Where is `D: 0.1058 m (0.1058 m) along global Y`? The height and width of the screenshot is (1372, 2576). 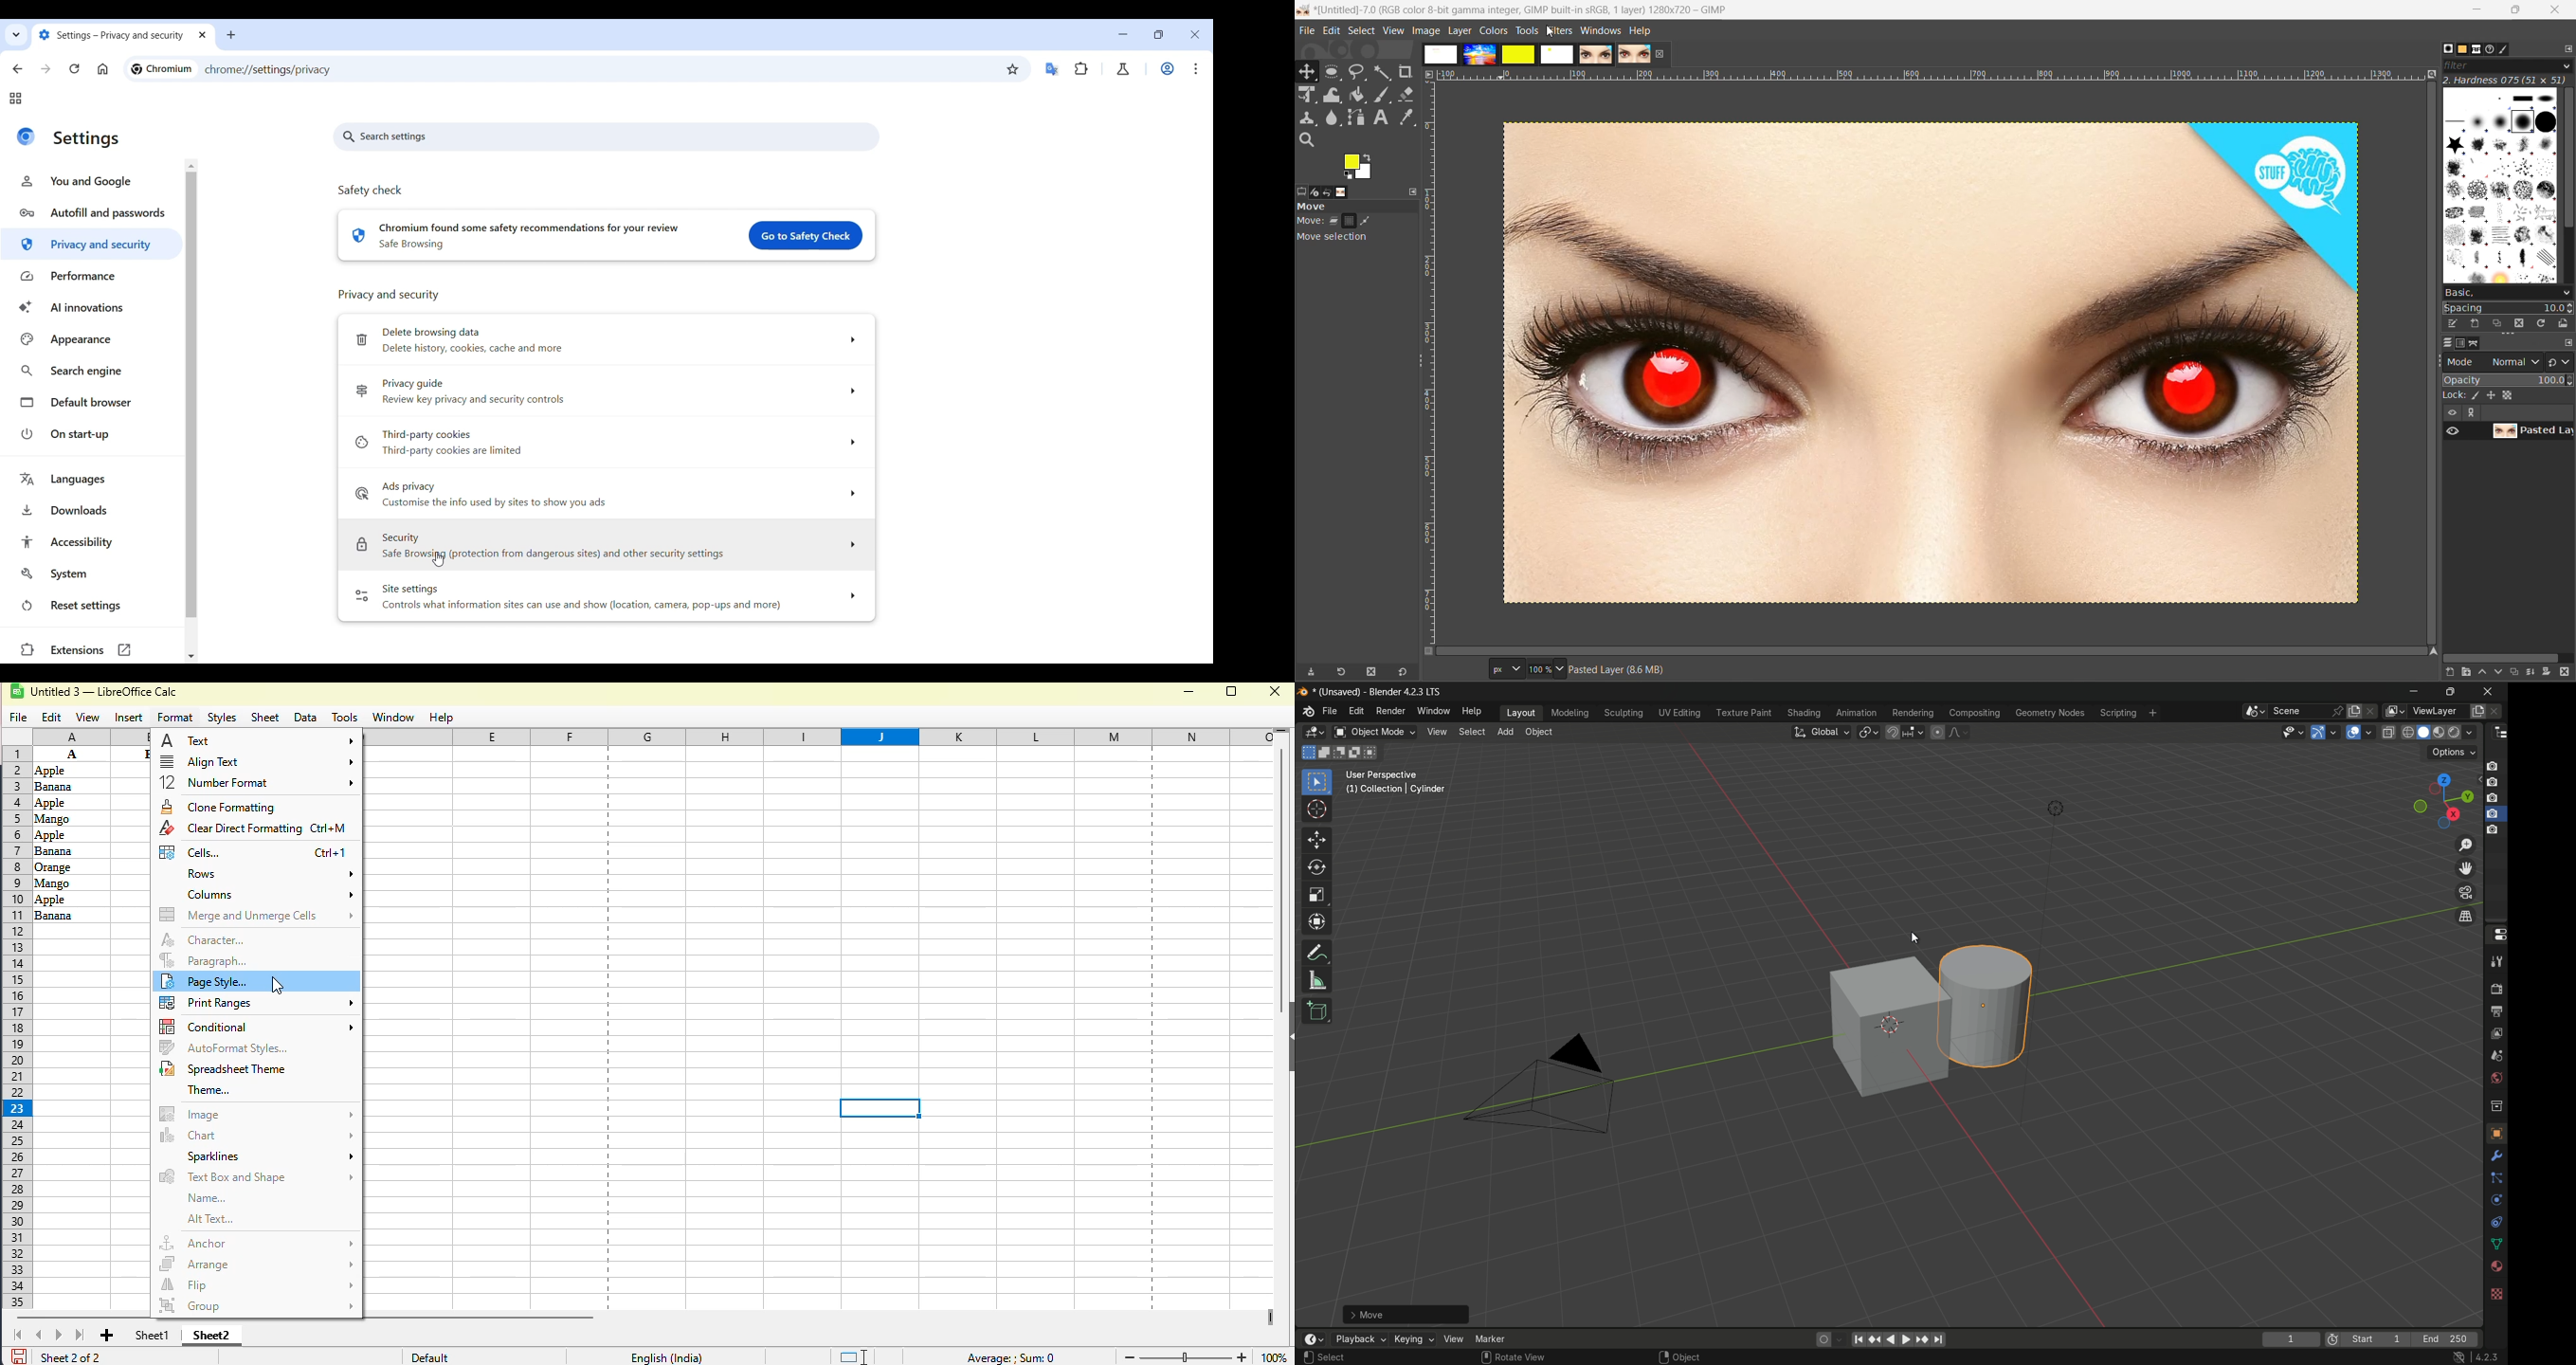
D: 0.1058 m (0.1058 m) along global Y is located at coordinates (1384, 753).